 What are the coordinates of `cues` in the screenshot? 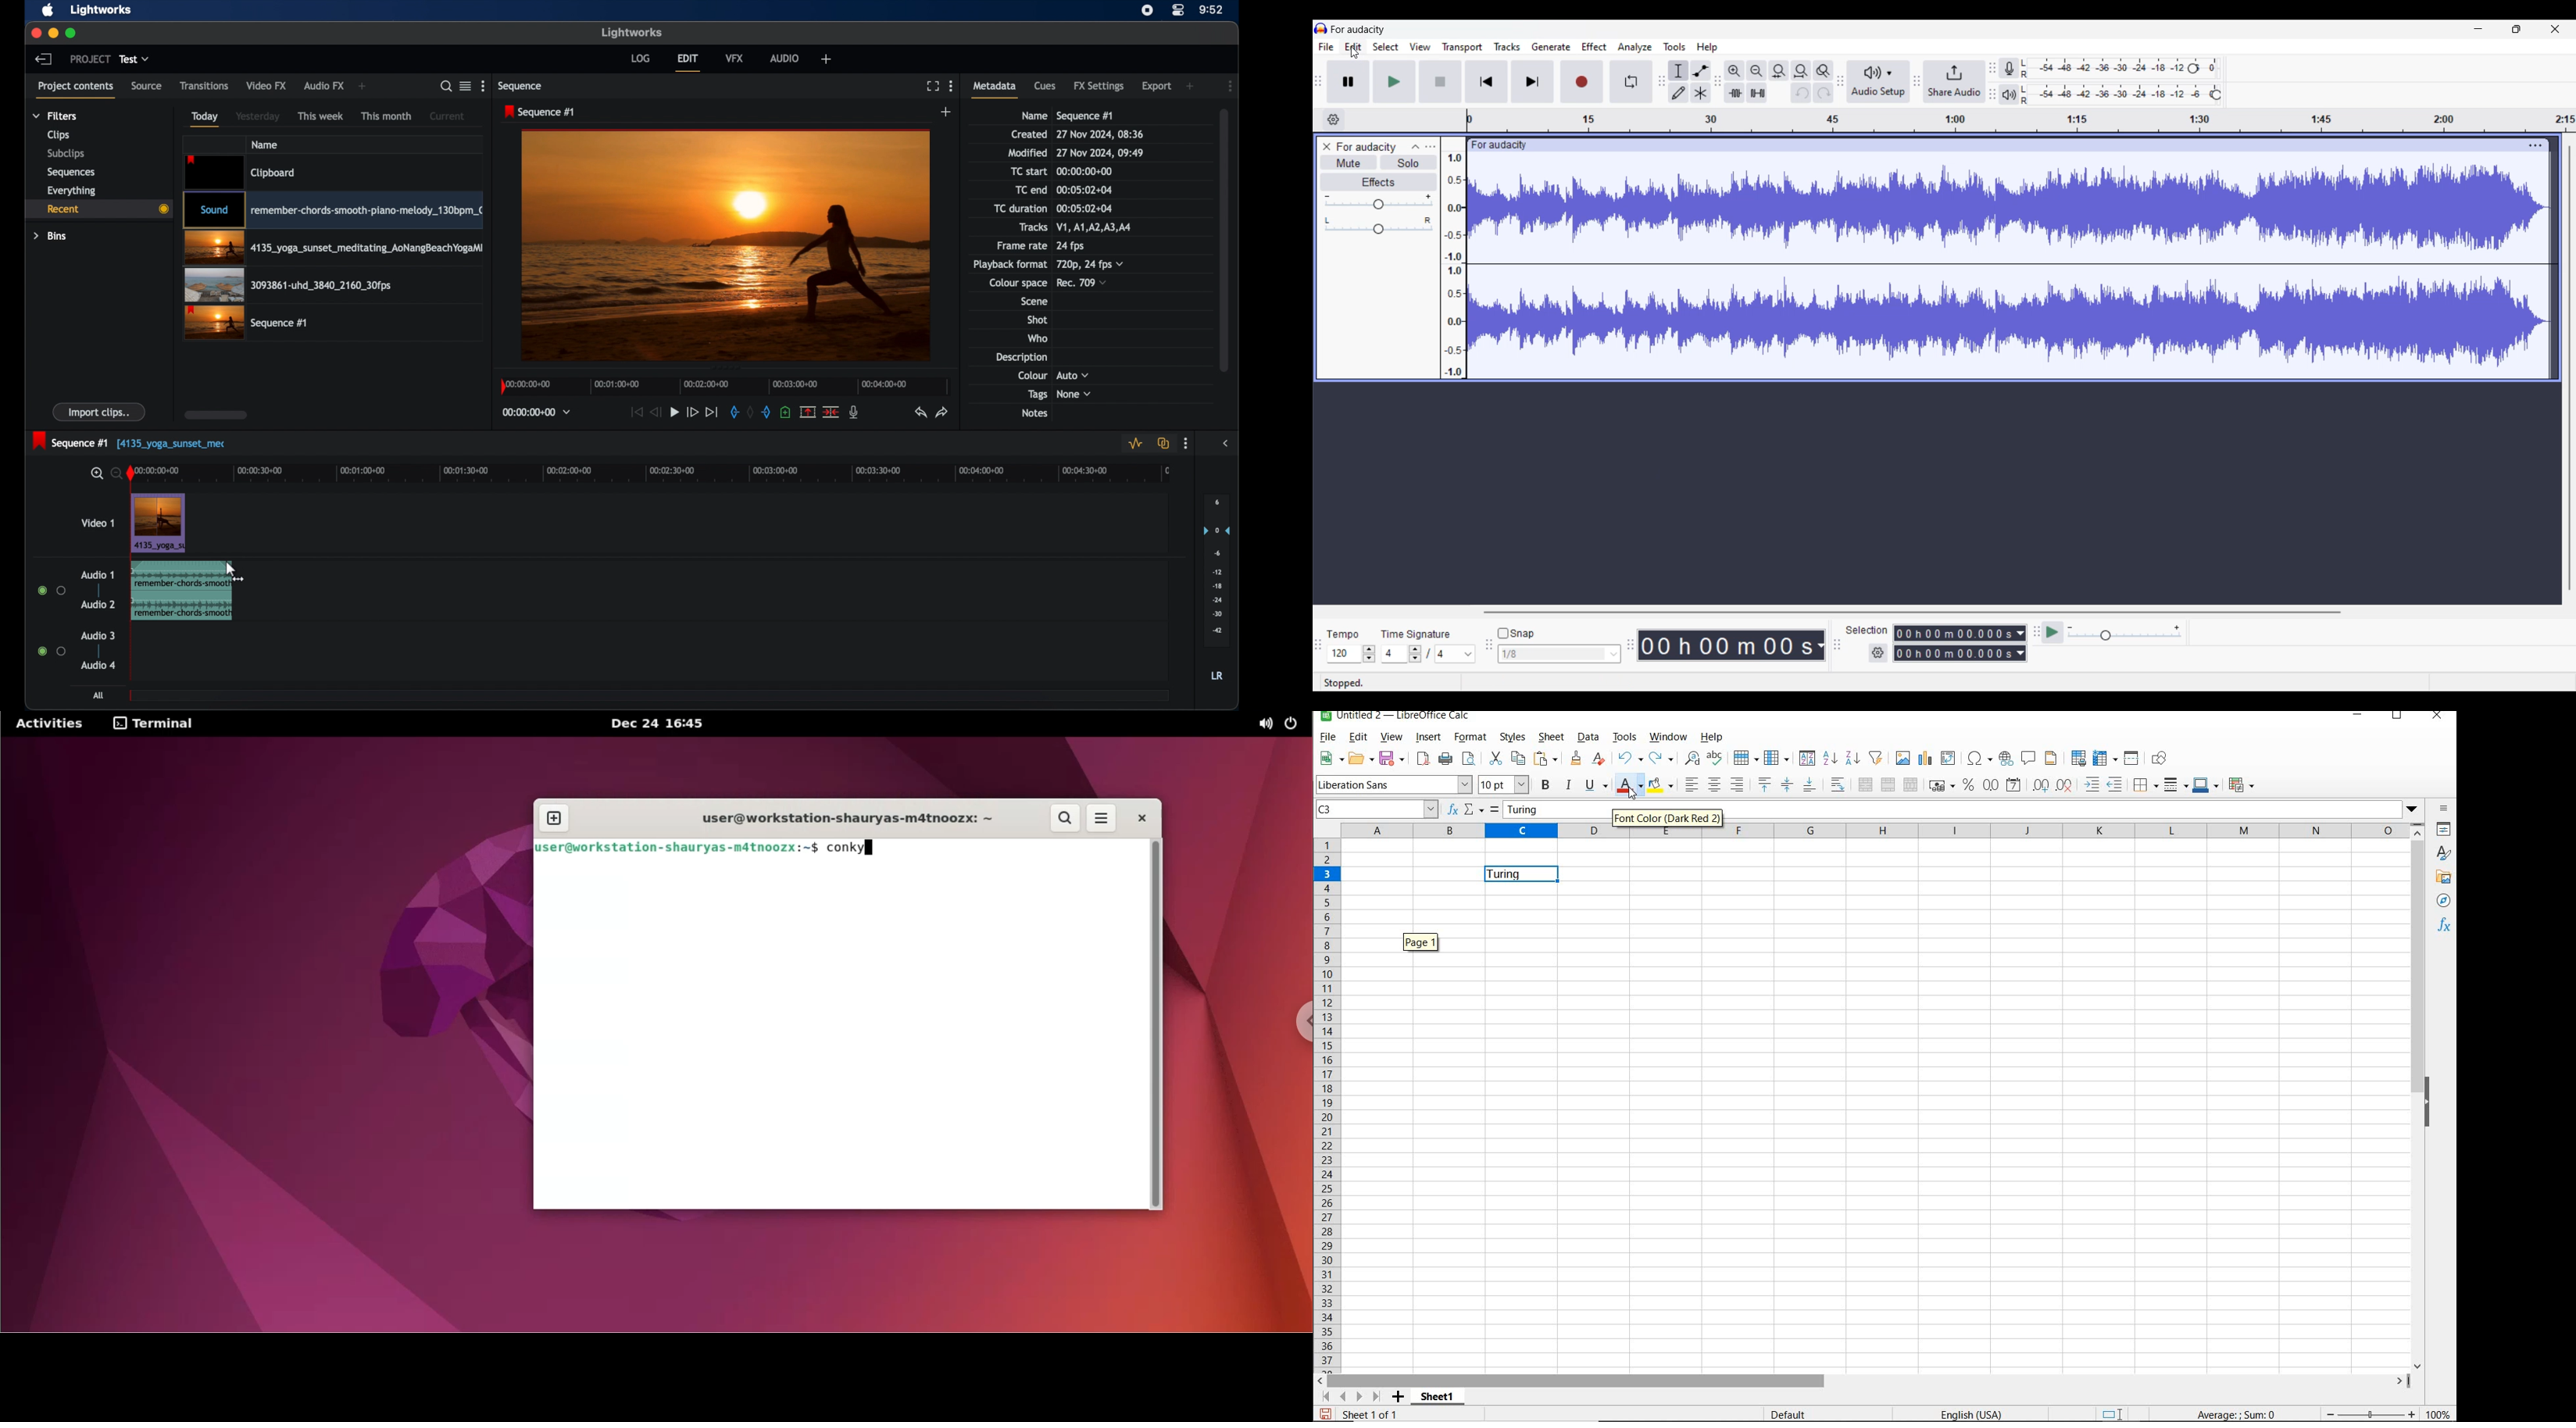 It's located at (1045, 85).